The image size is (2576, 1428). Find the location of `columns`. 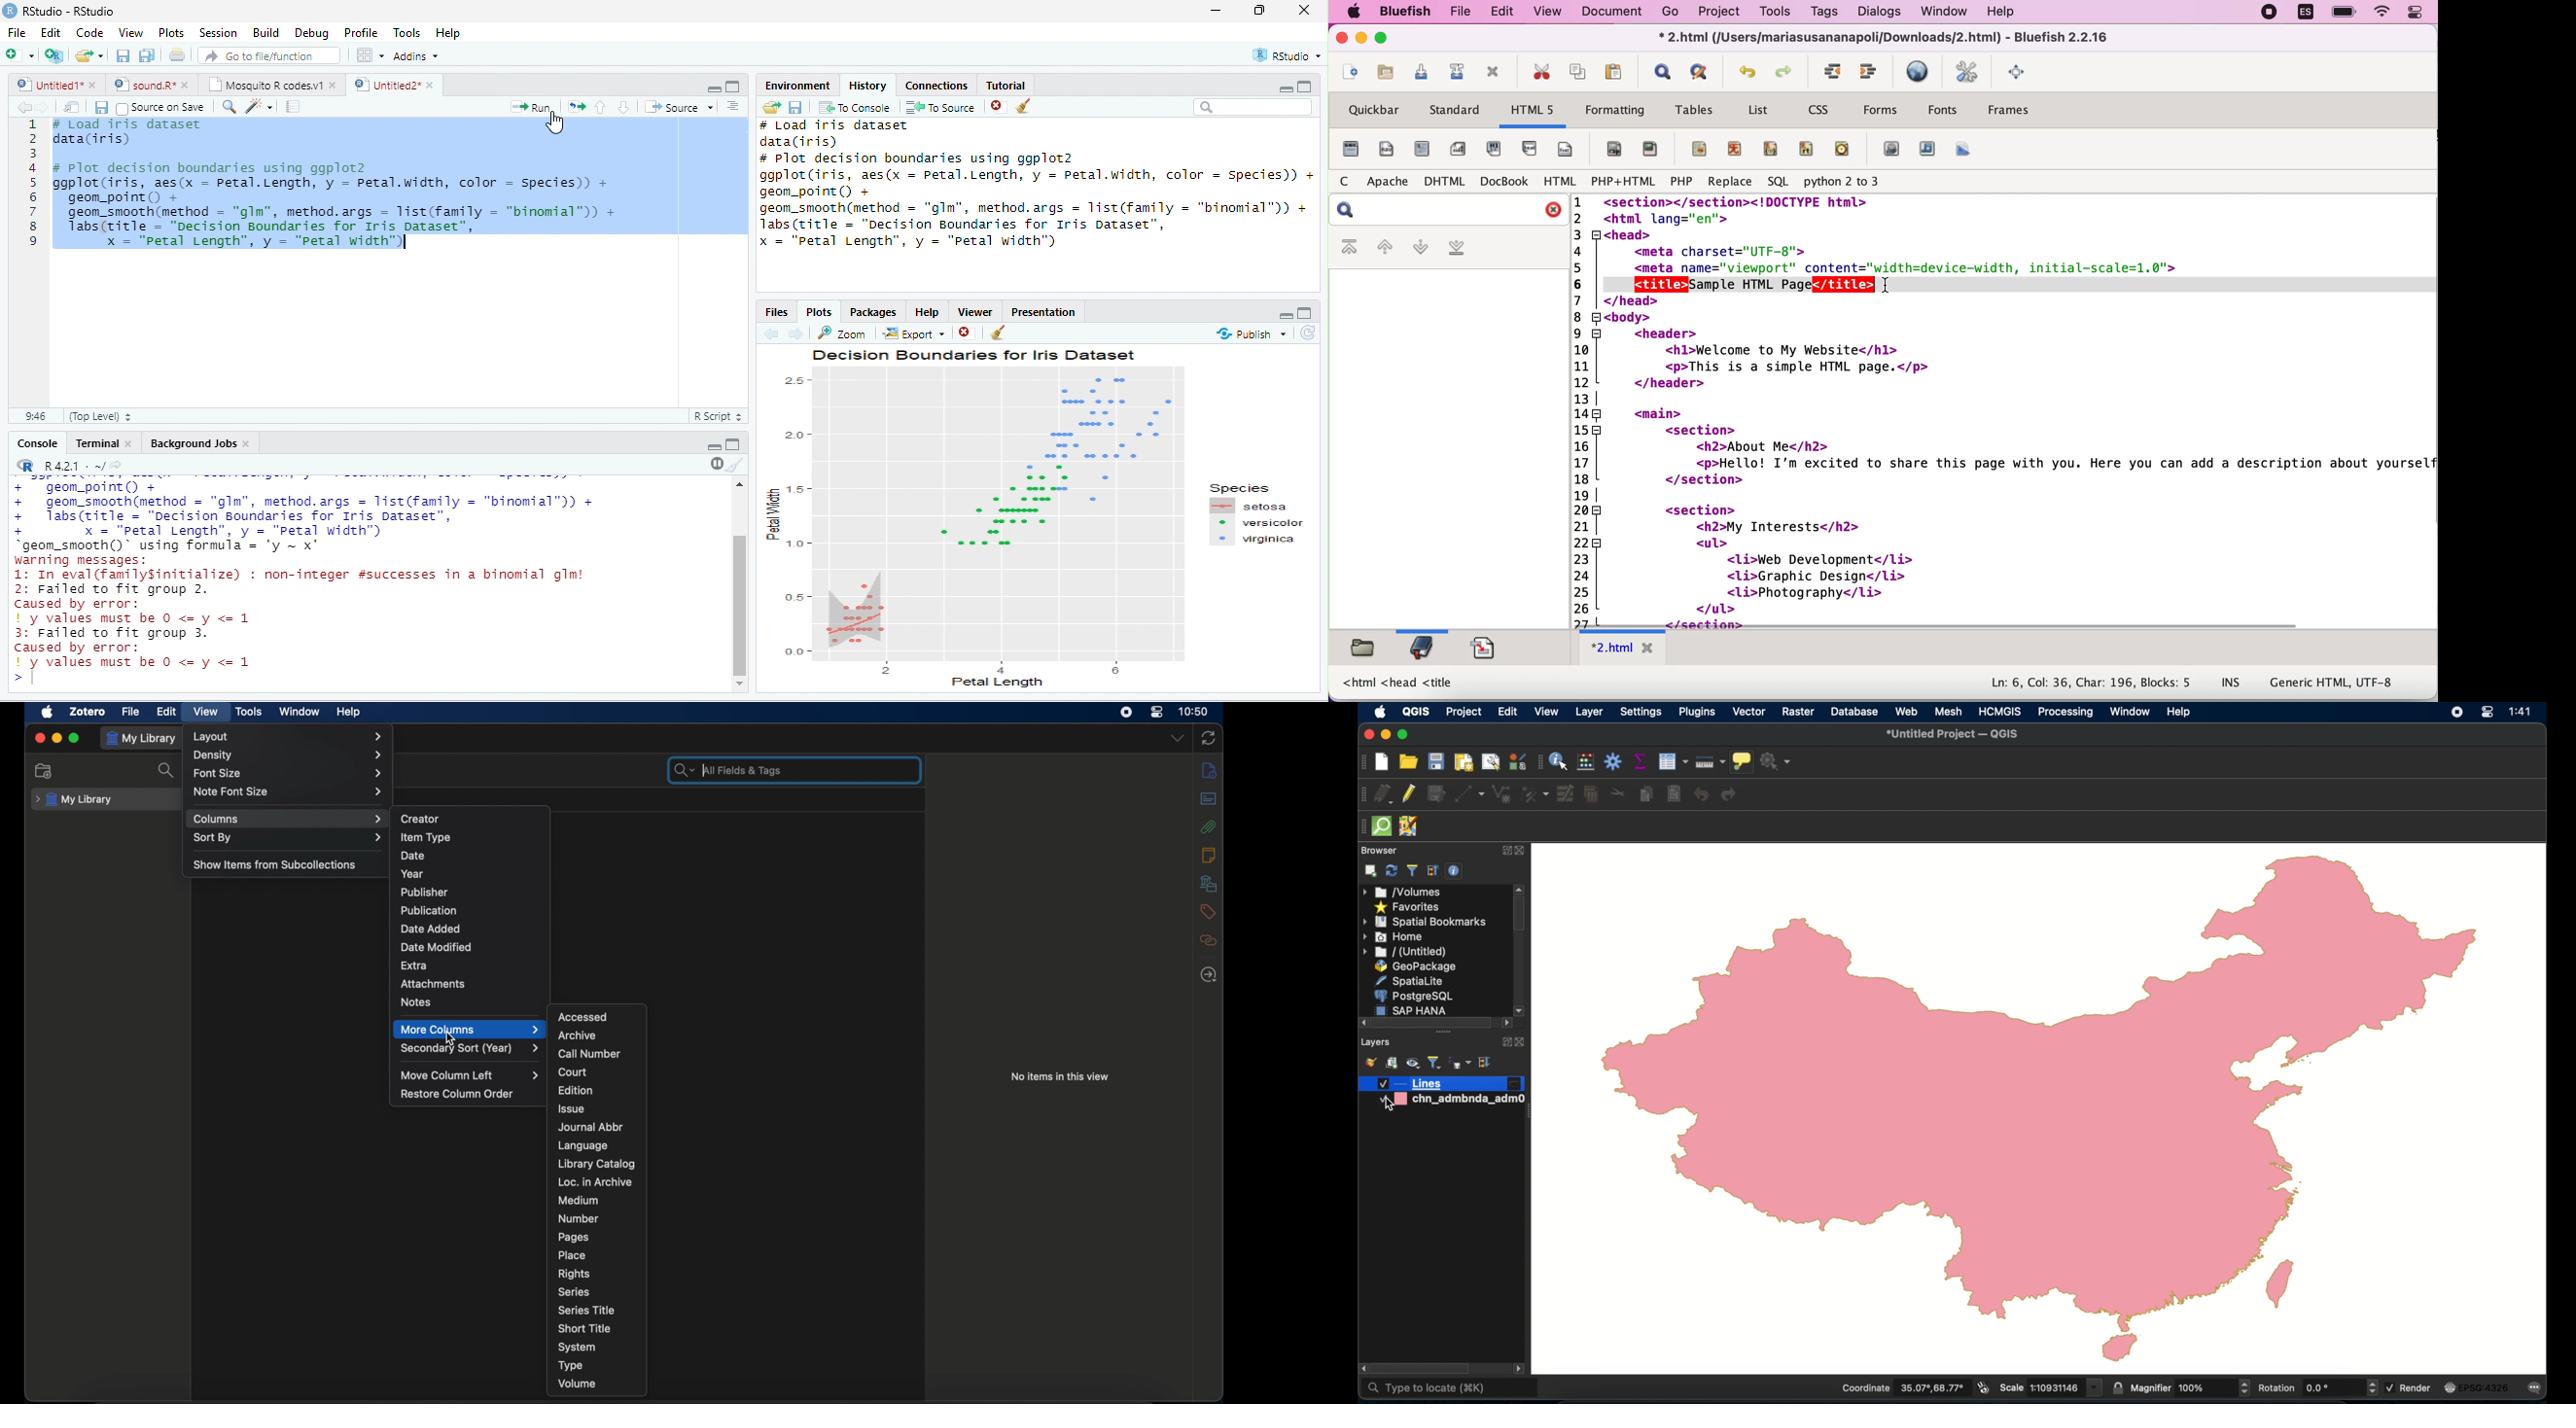

columns is located at coordinates (288, 820).